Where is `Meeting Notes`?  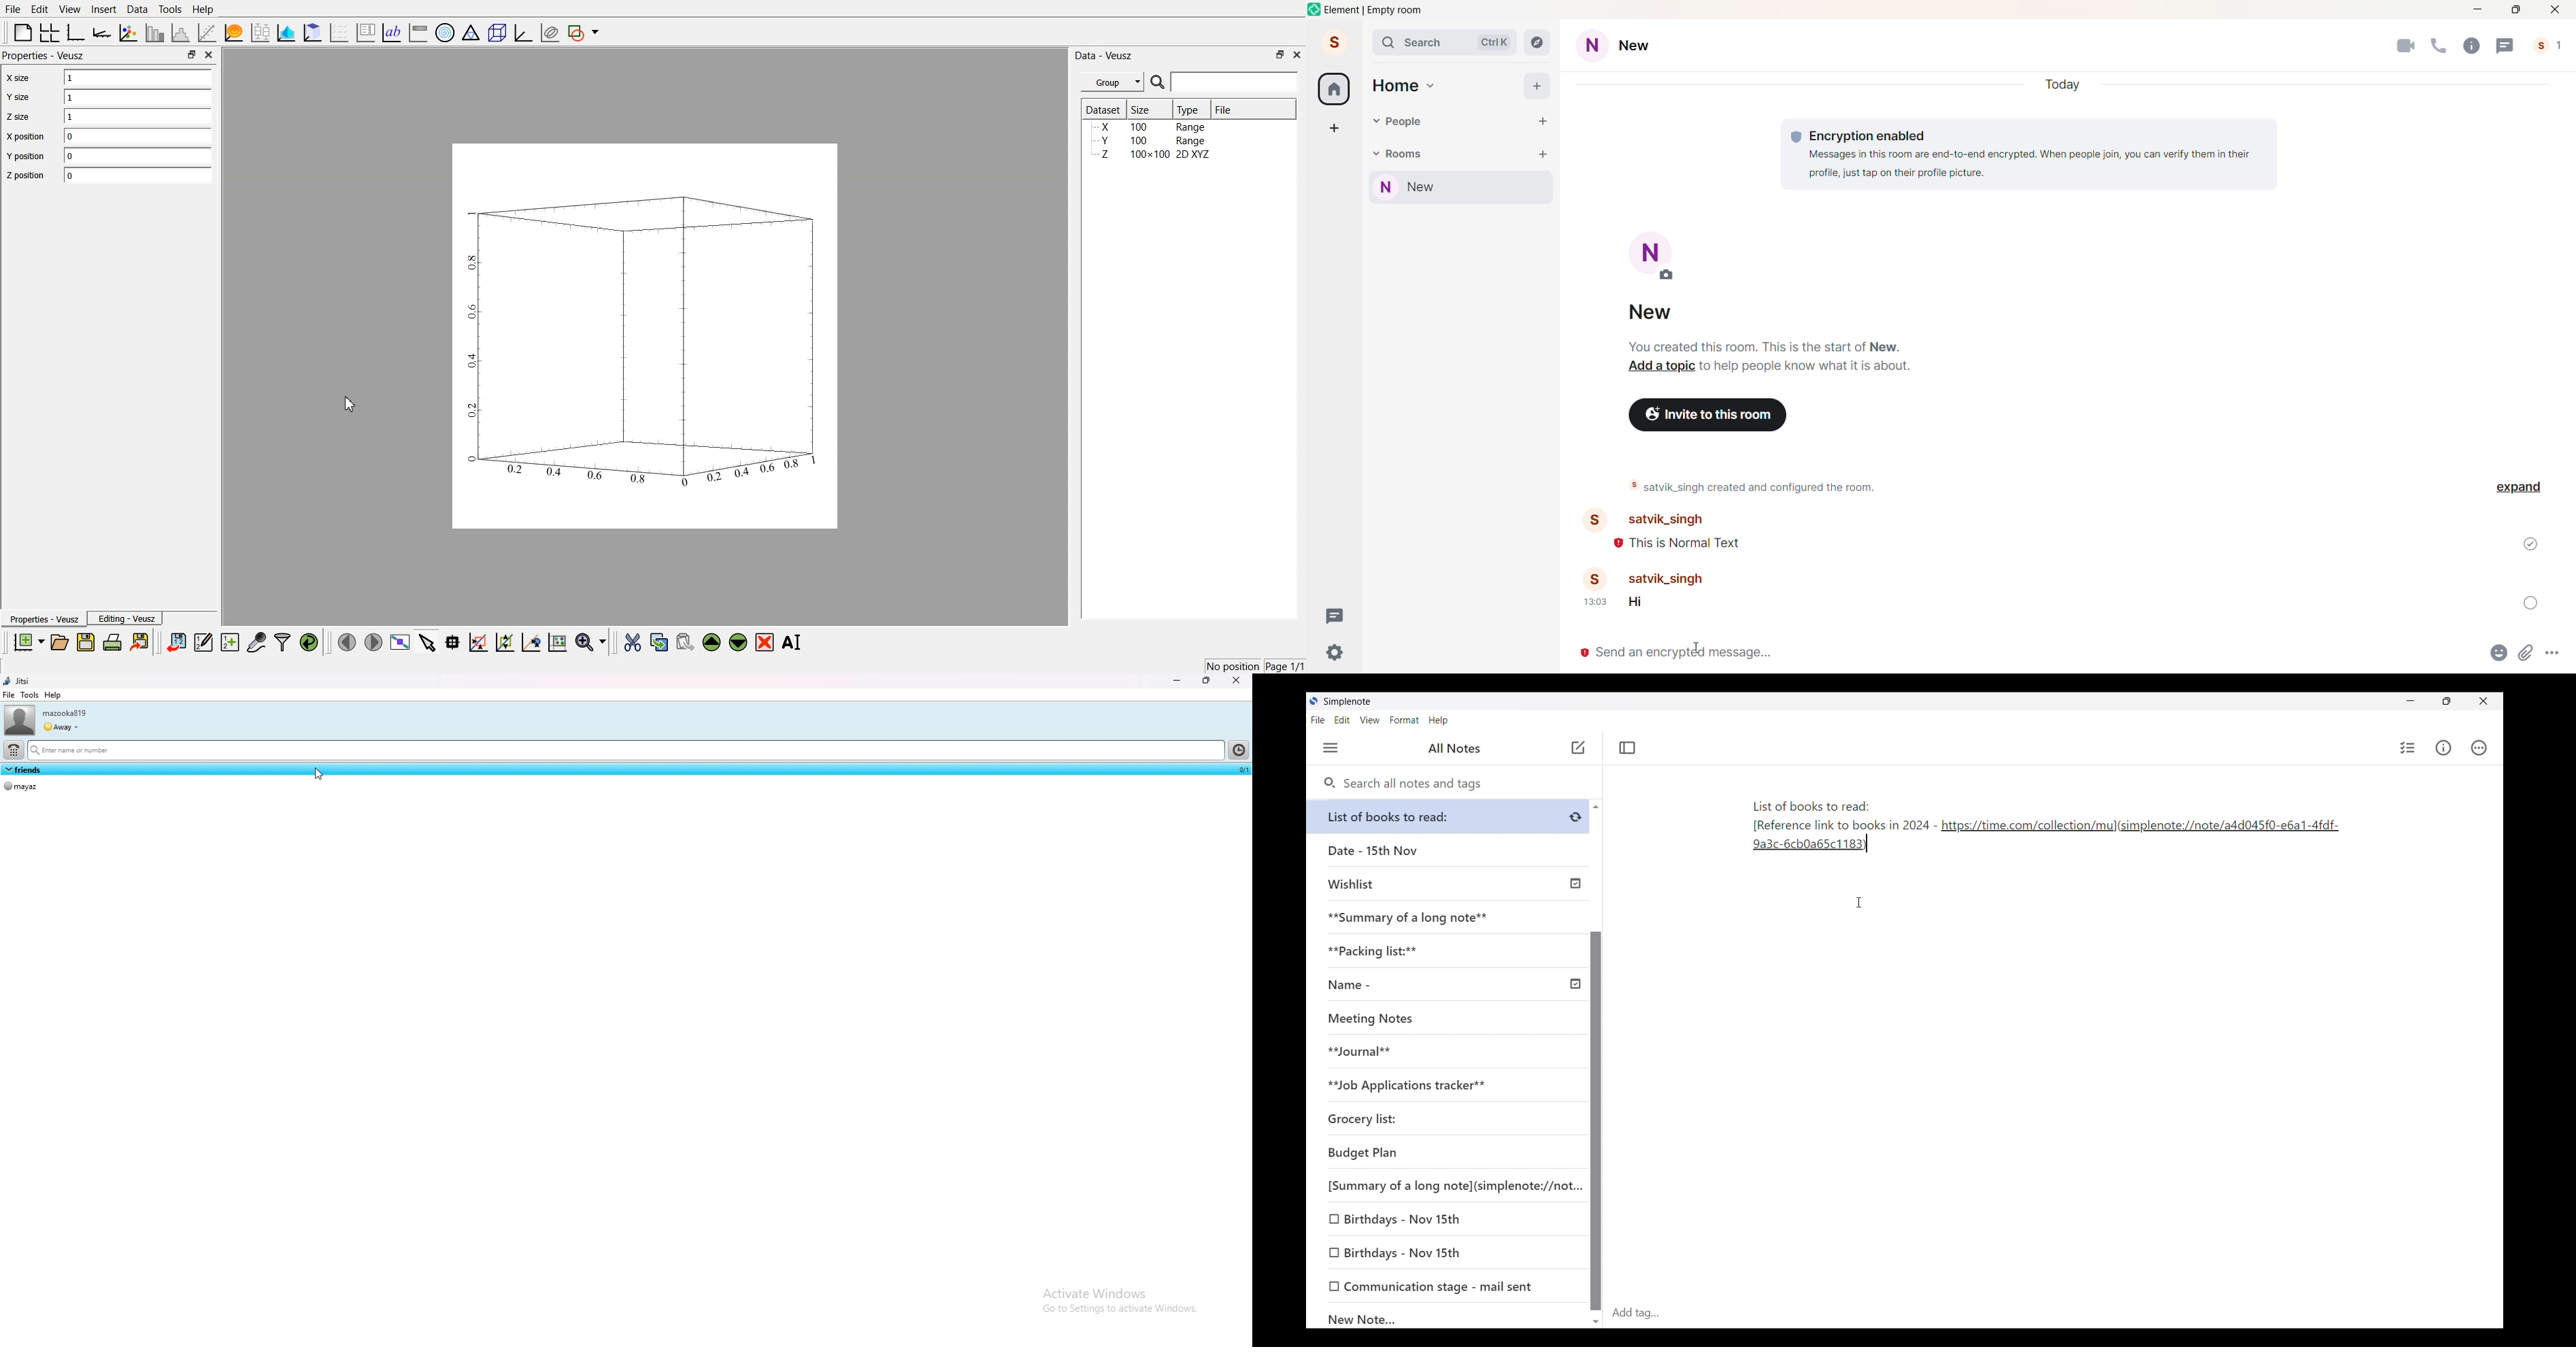
Meeting Notes is located at coordinates (1443, 1019).